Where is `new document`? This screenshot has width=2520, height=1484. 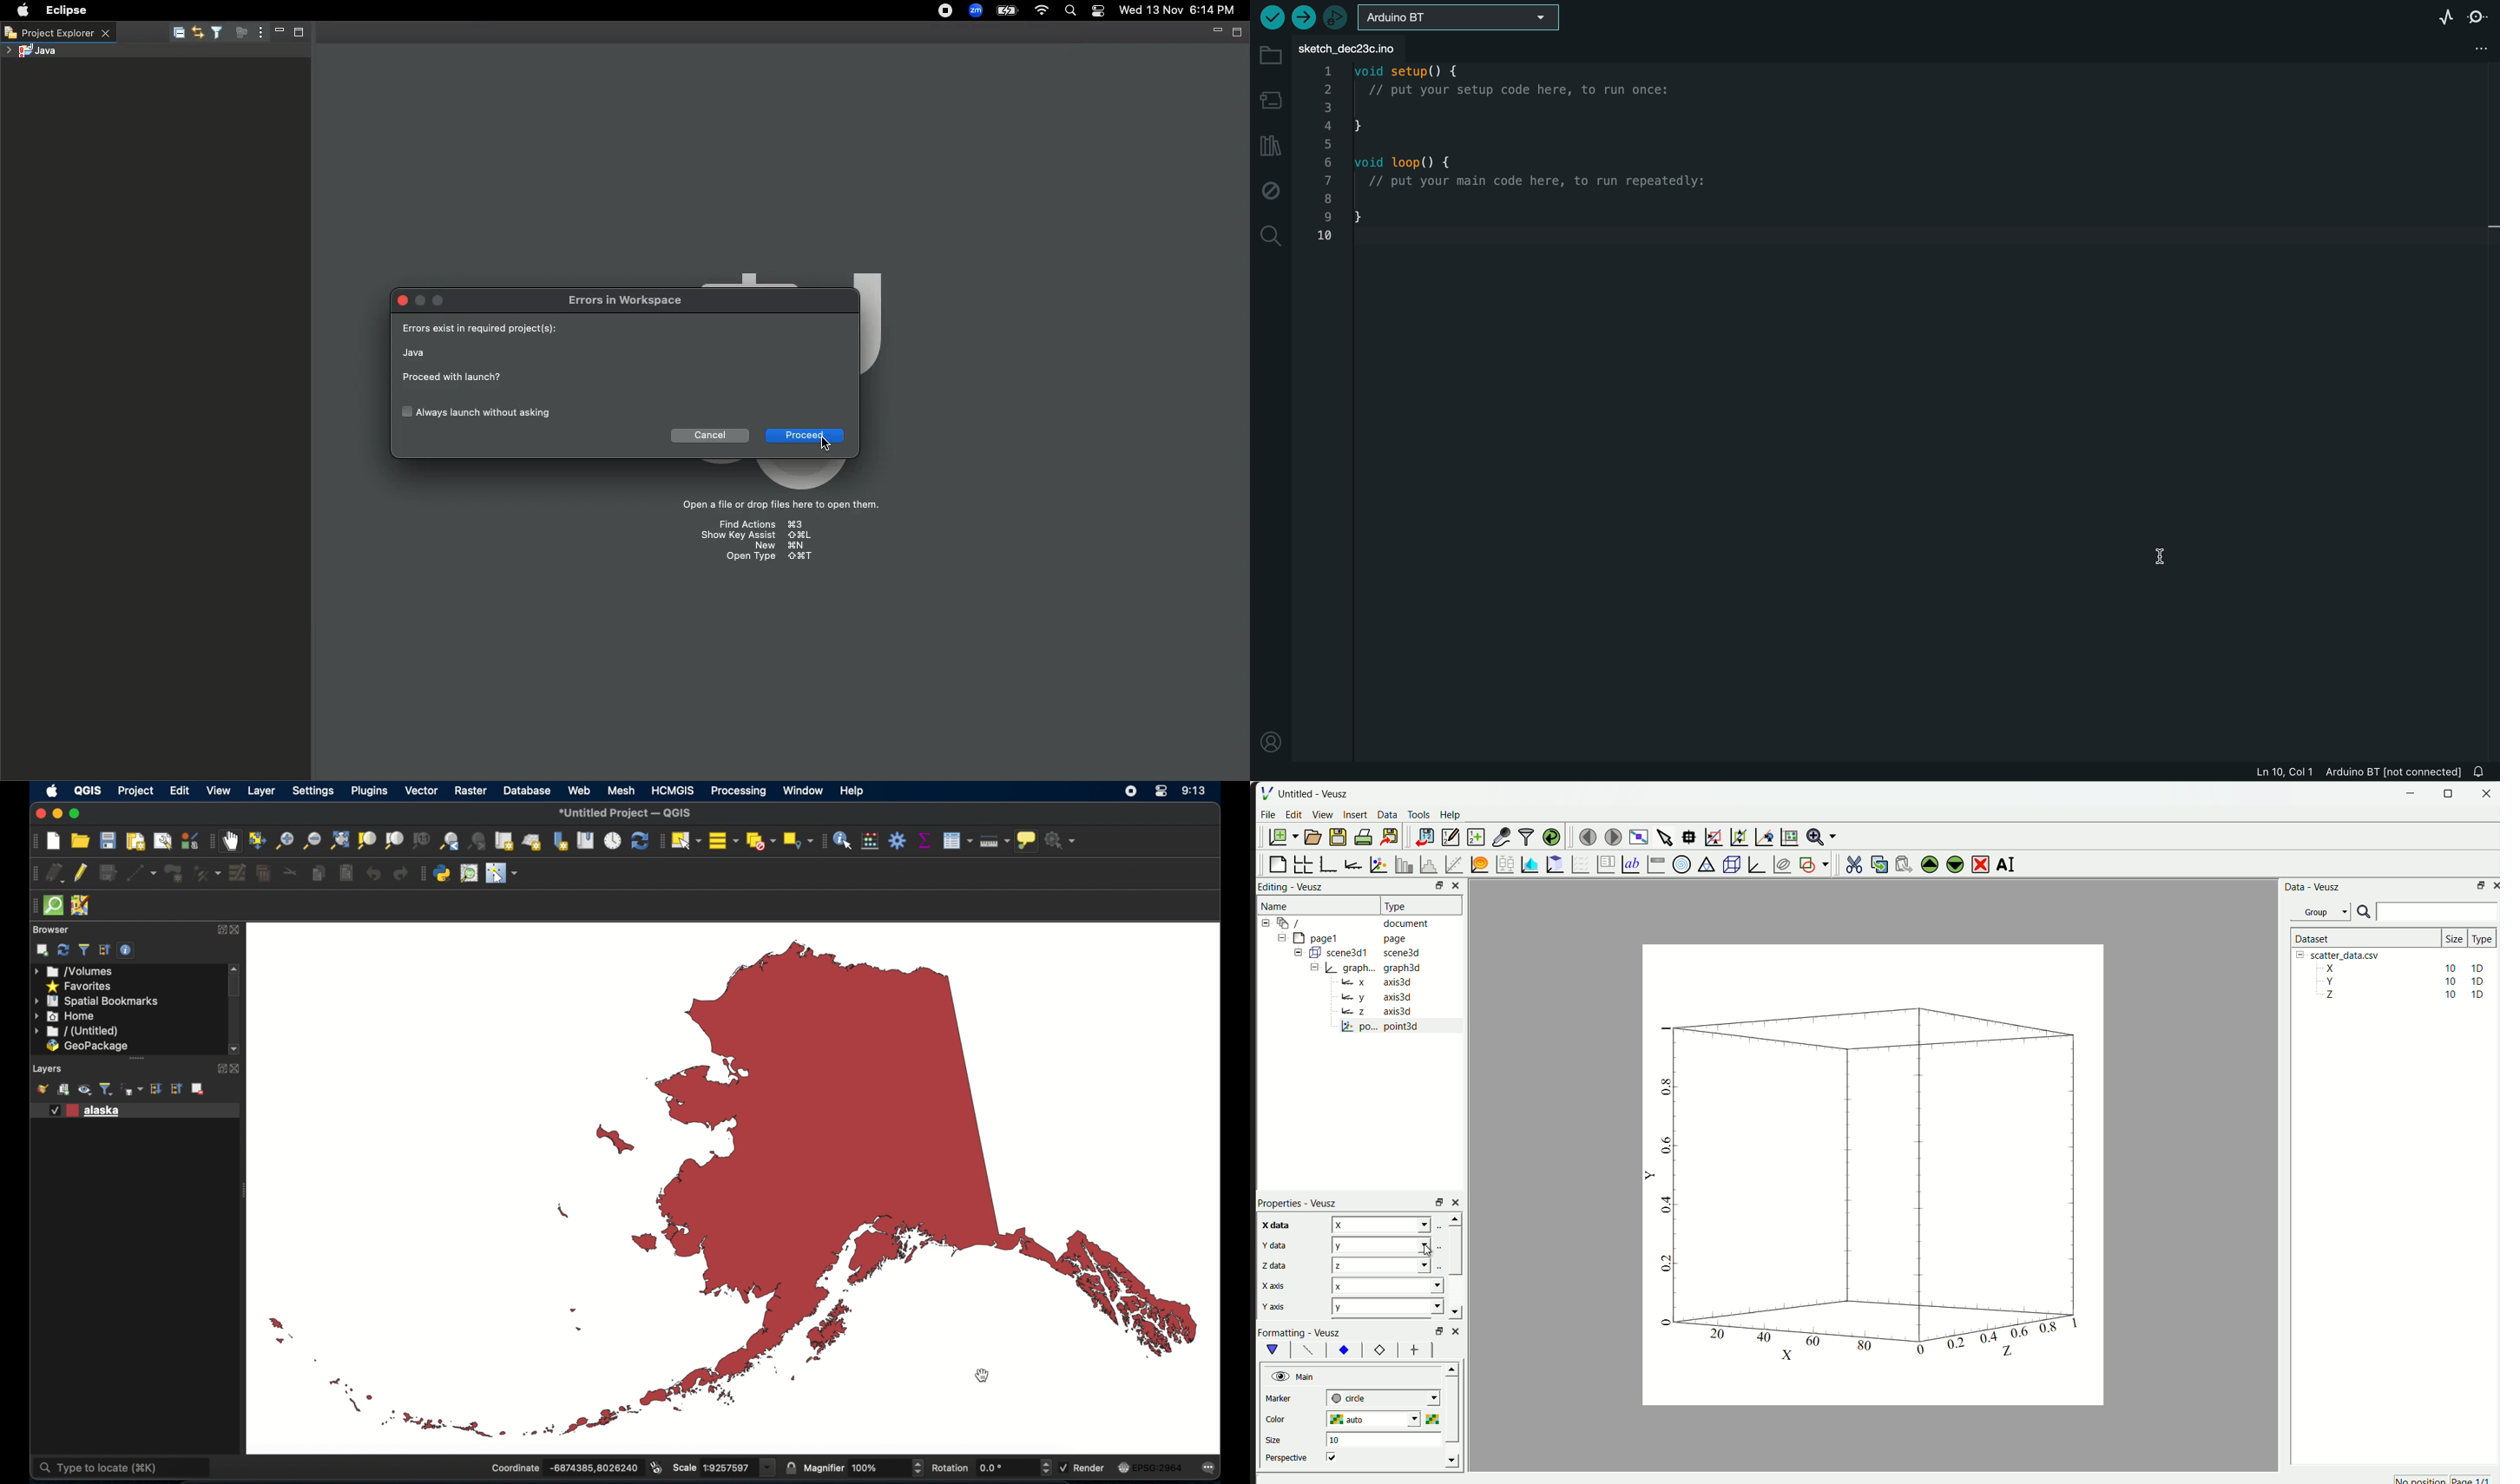
new document is located at coordinates (1280, 836).